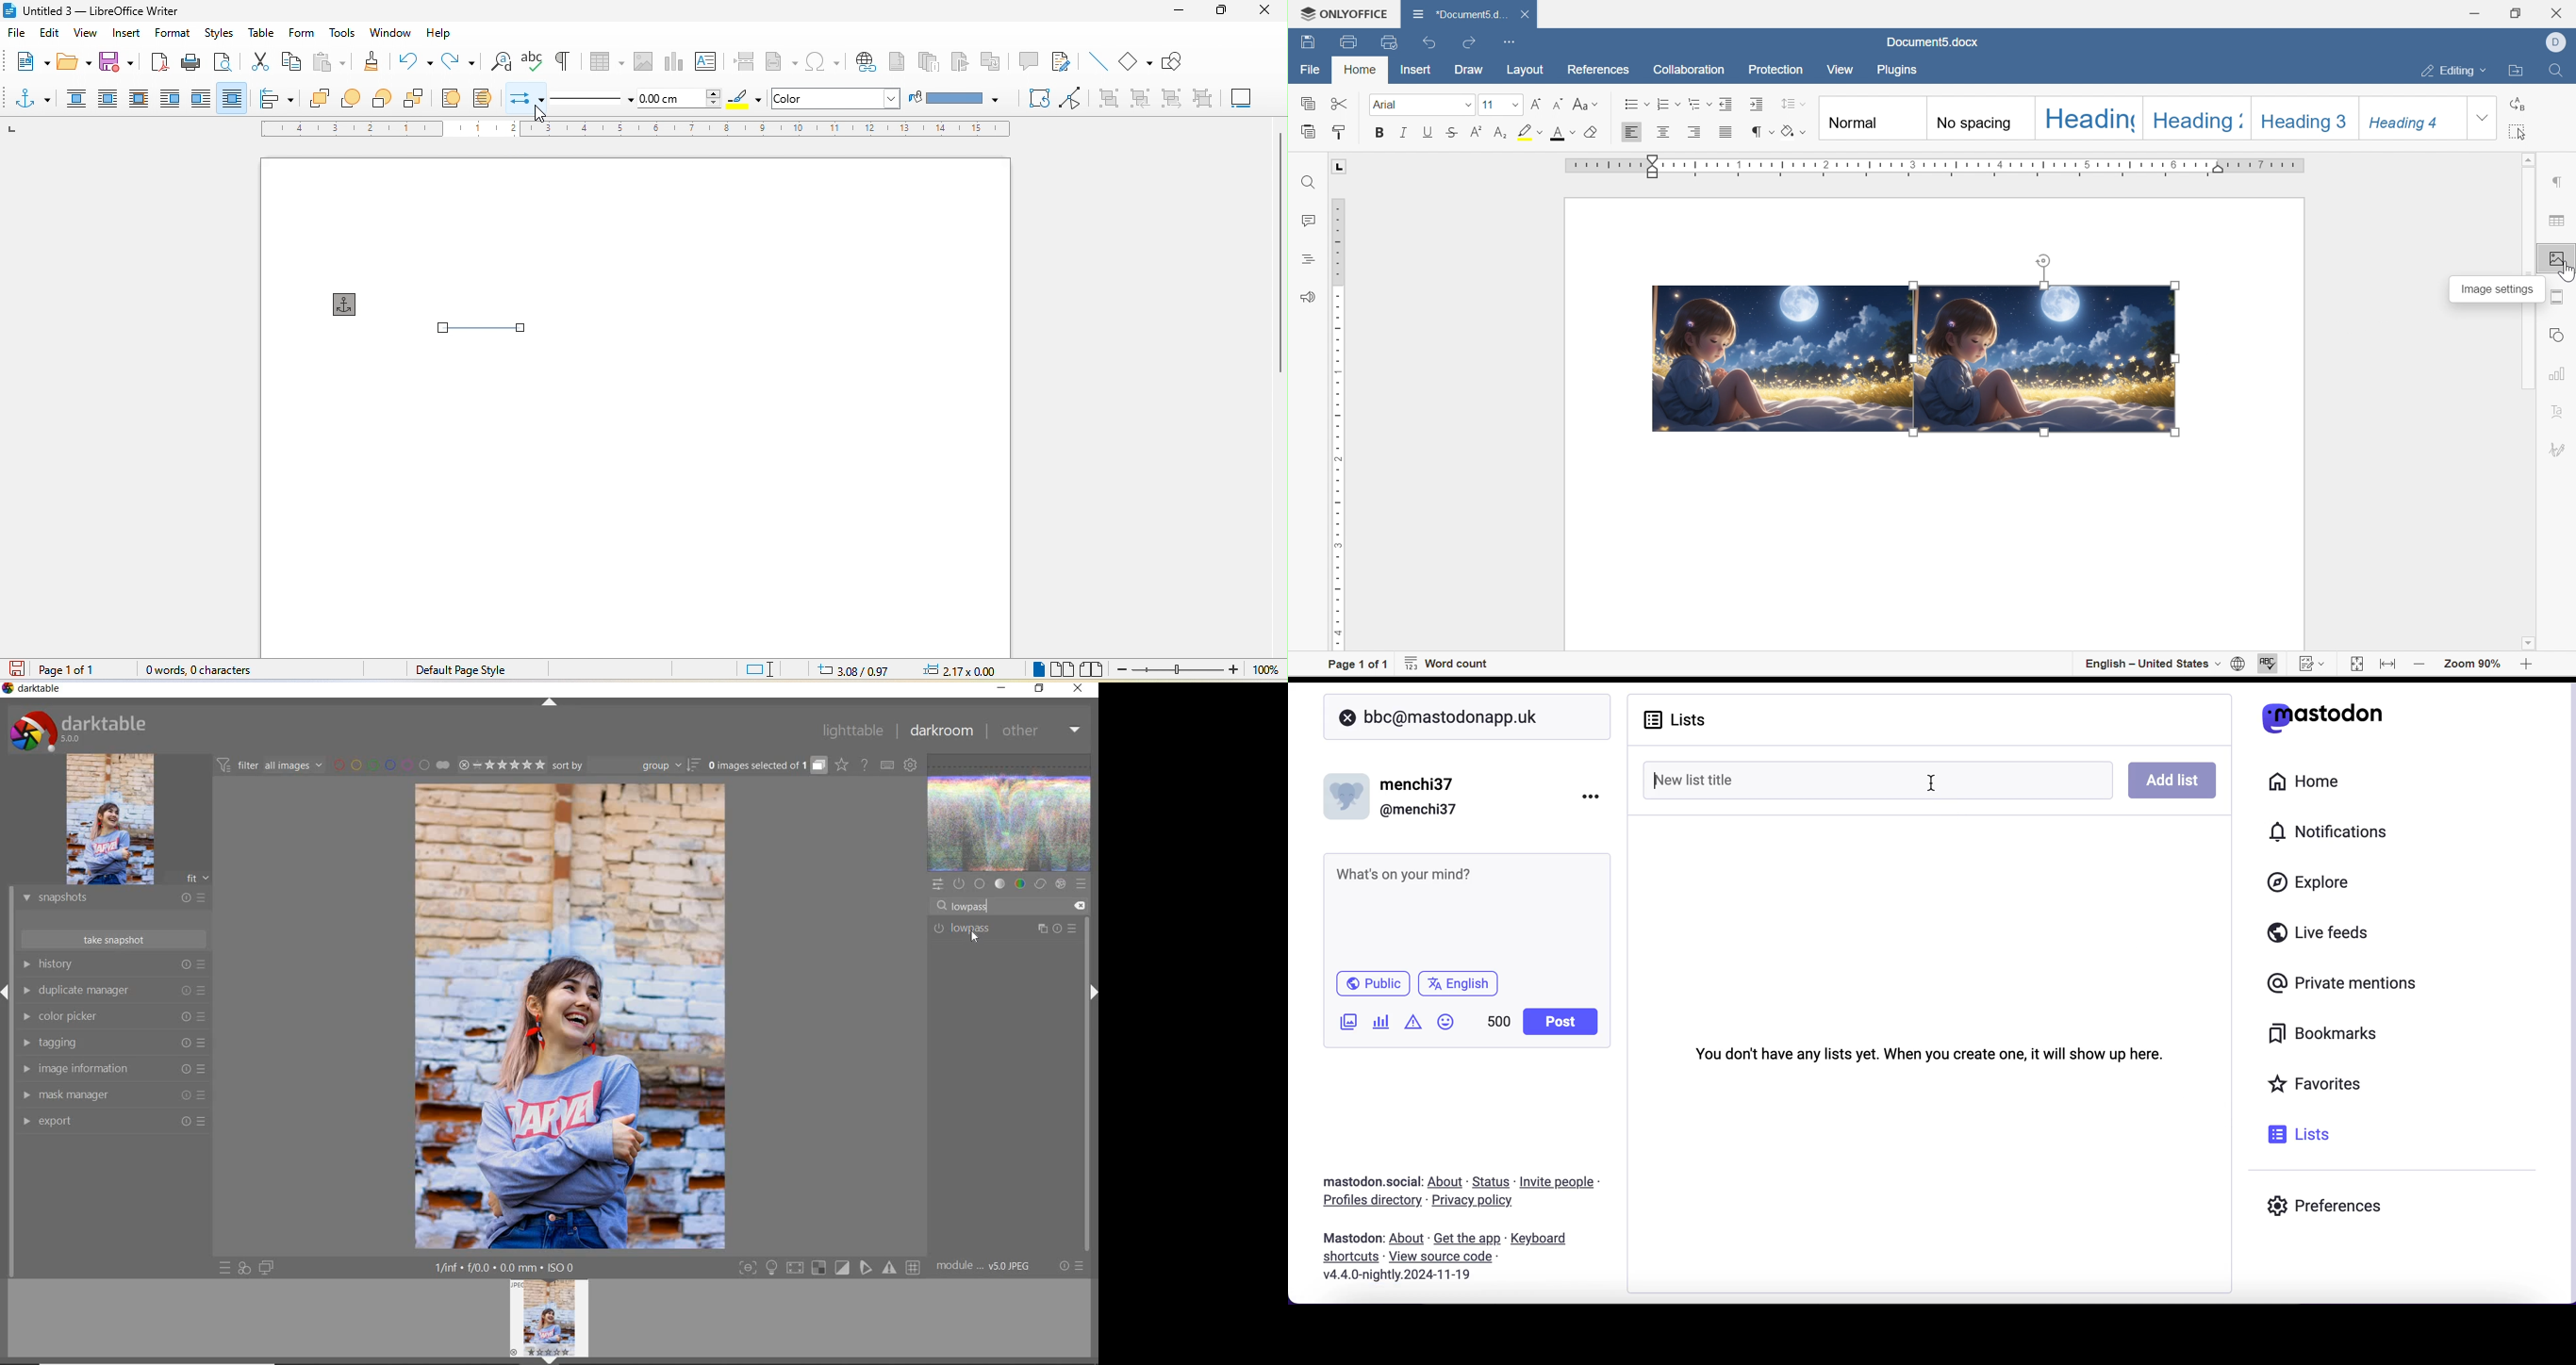  What do you see at coordinates (1564, 132) in the screenshot?
I see `font color` at bounding box center [1564, 132].